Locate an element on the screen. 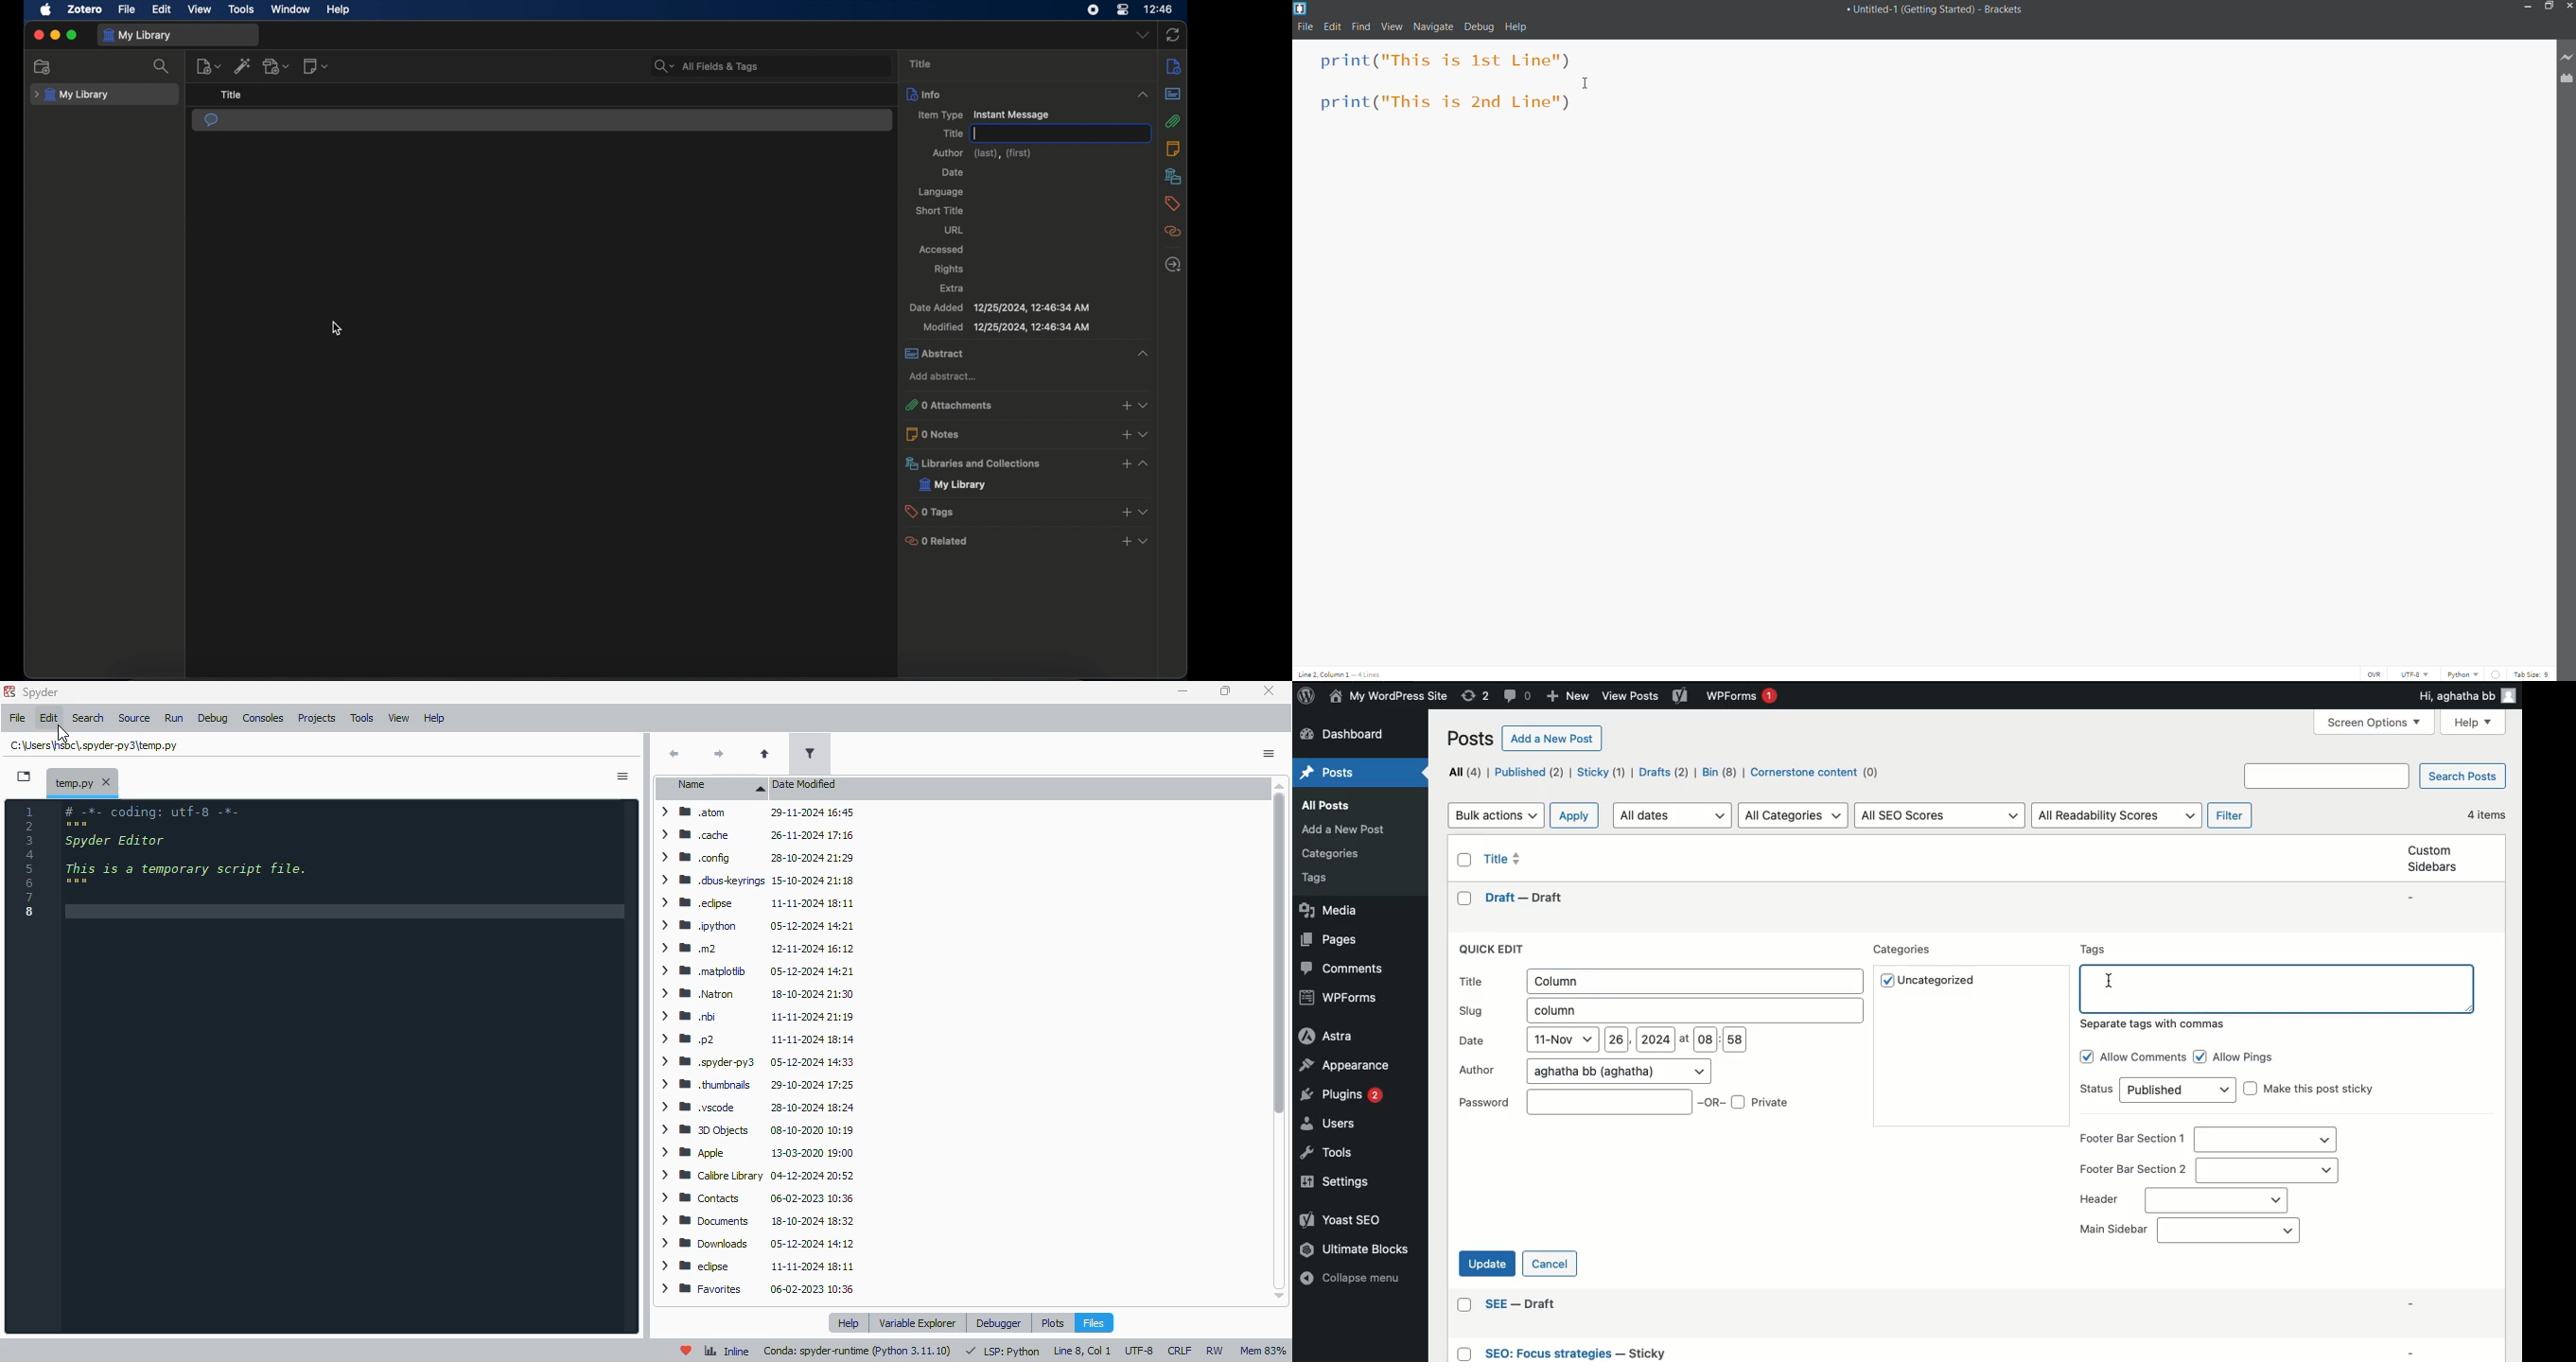 The image size is (2576, 1372). WPForms is located at coordinates (1341, 998).